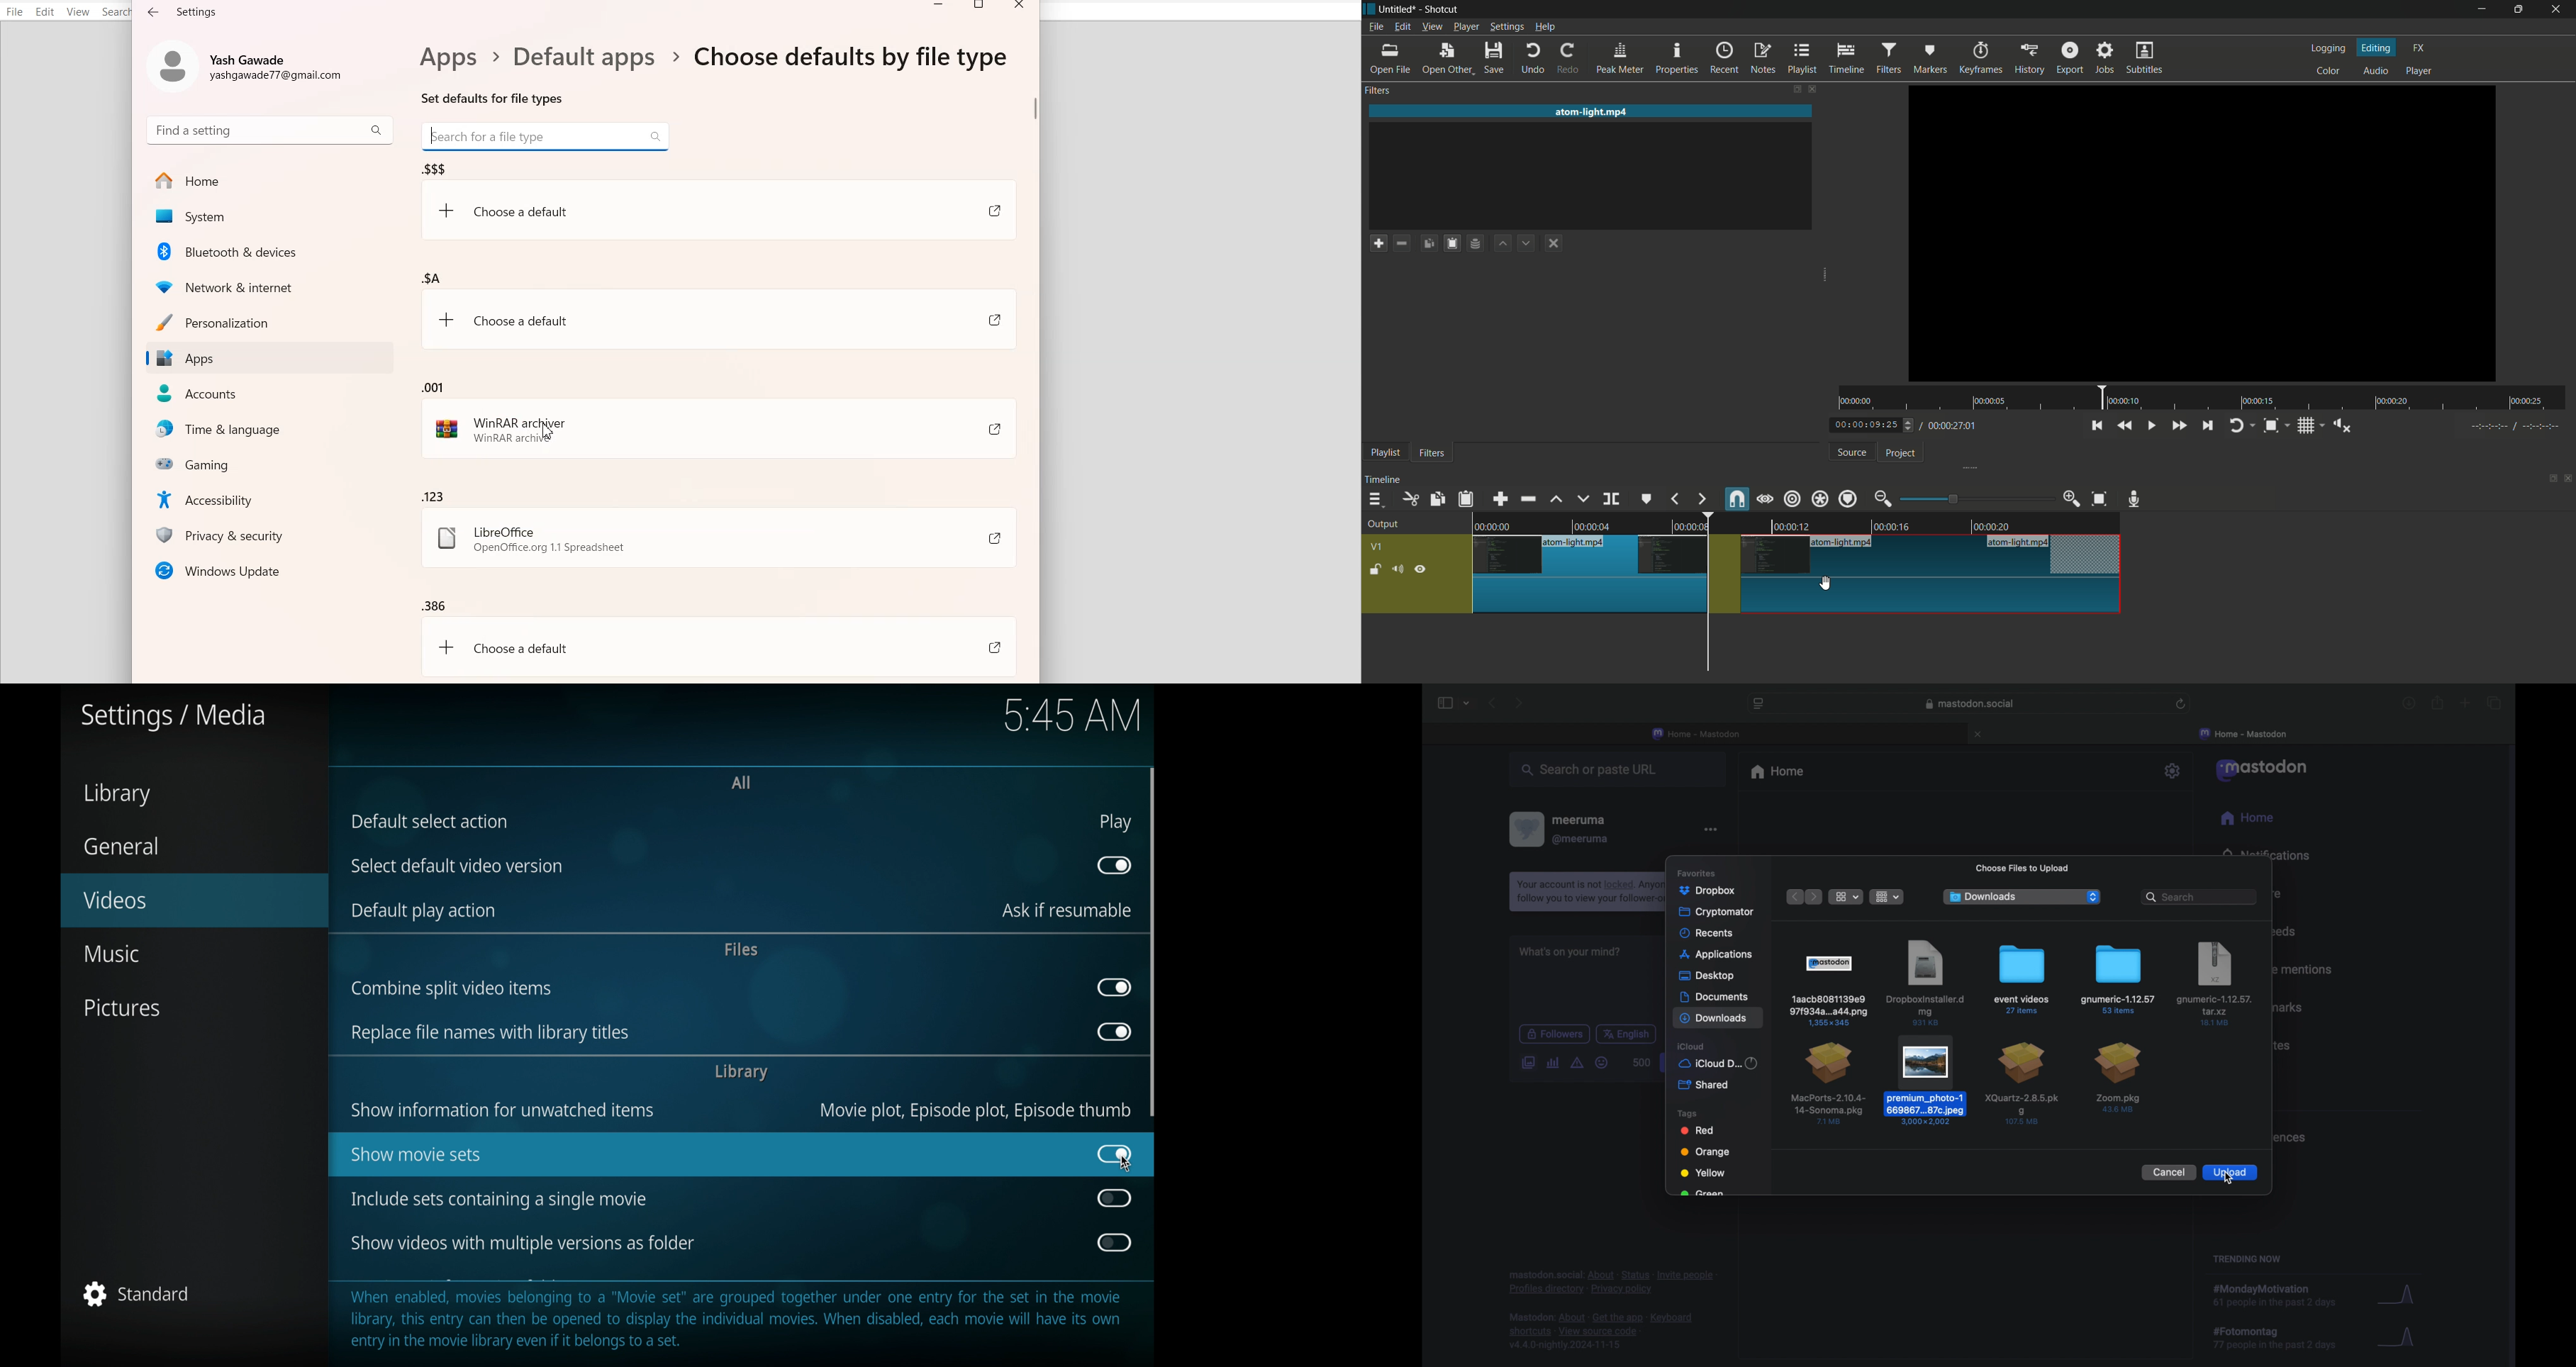  Describe the element at coordinates (1369, 9) in the screenshot. I see `app icon` at that location.